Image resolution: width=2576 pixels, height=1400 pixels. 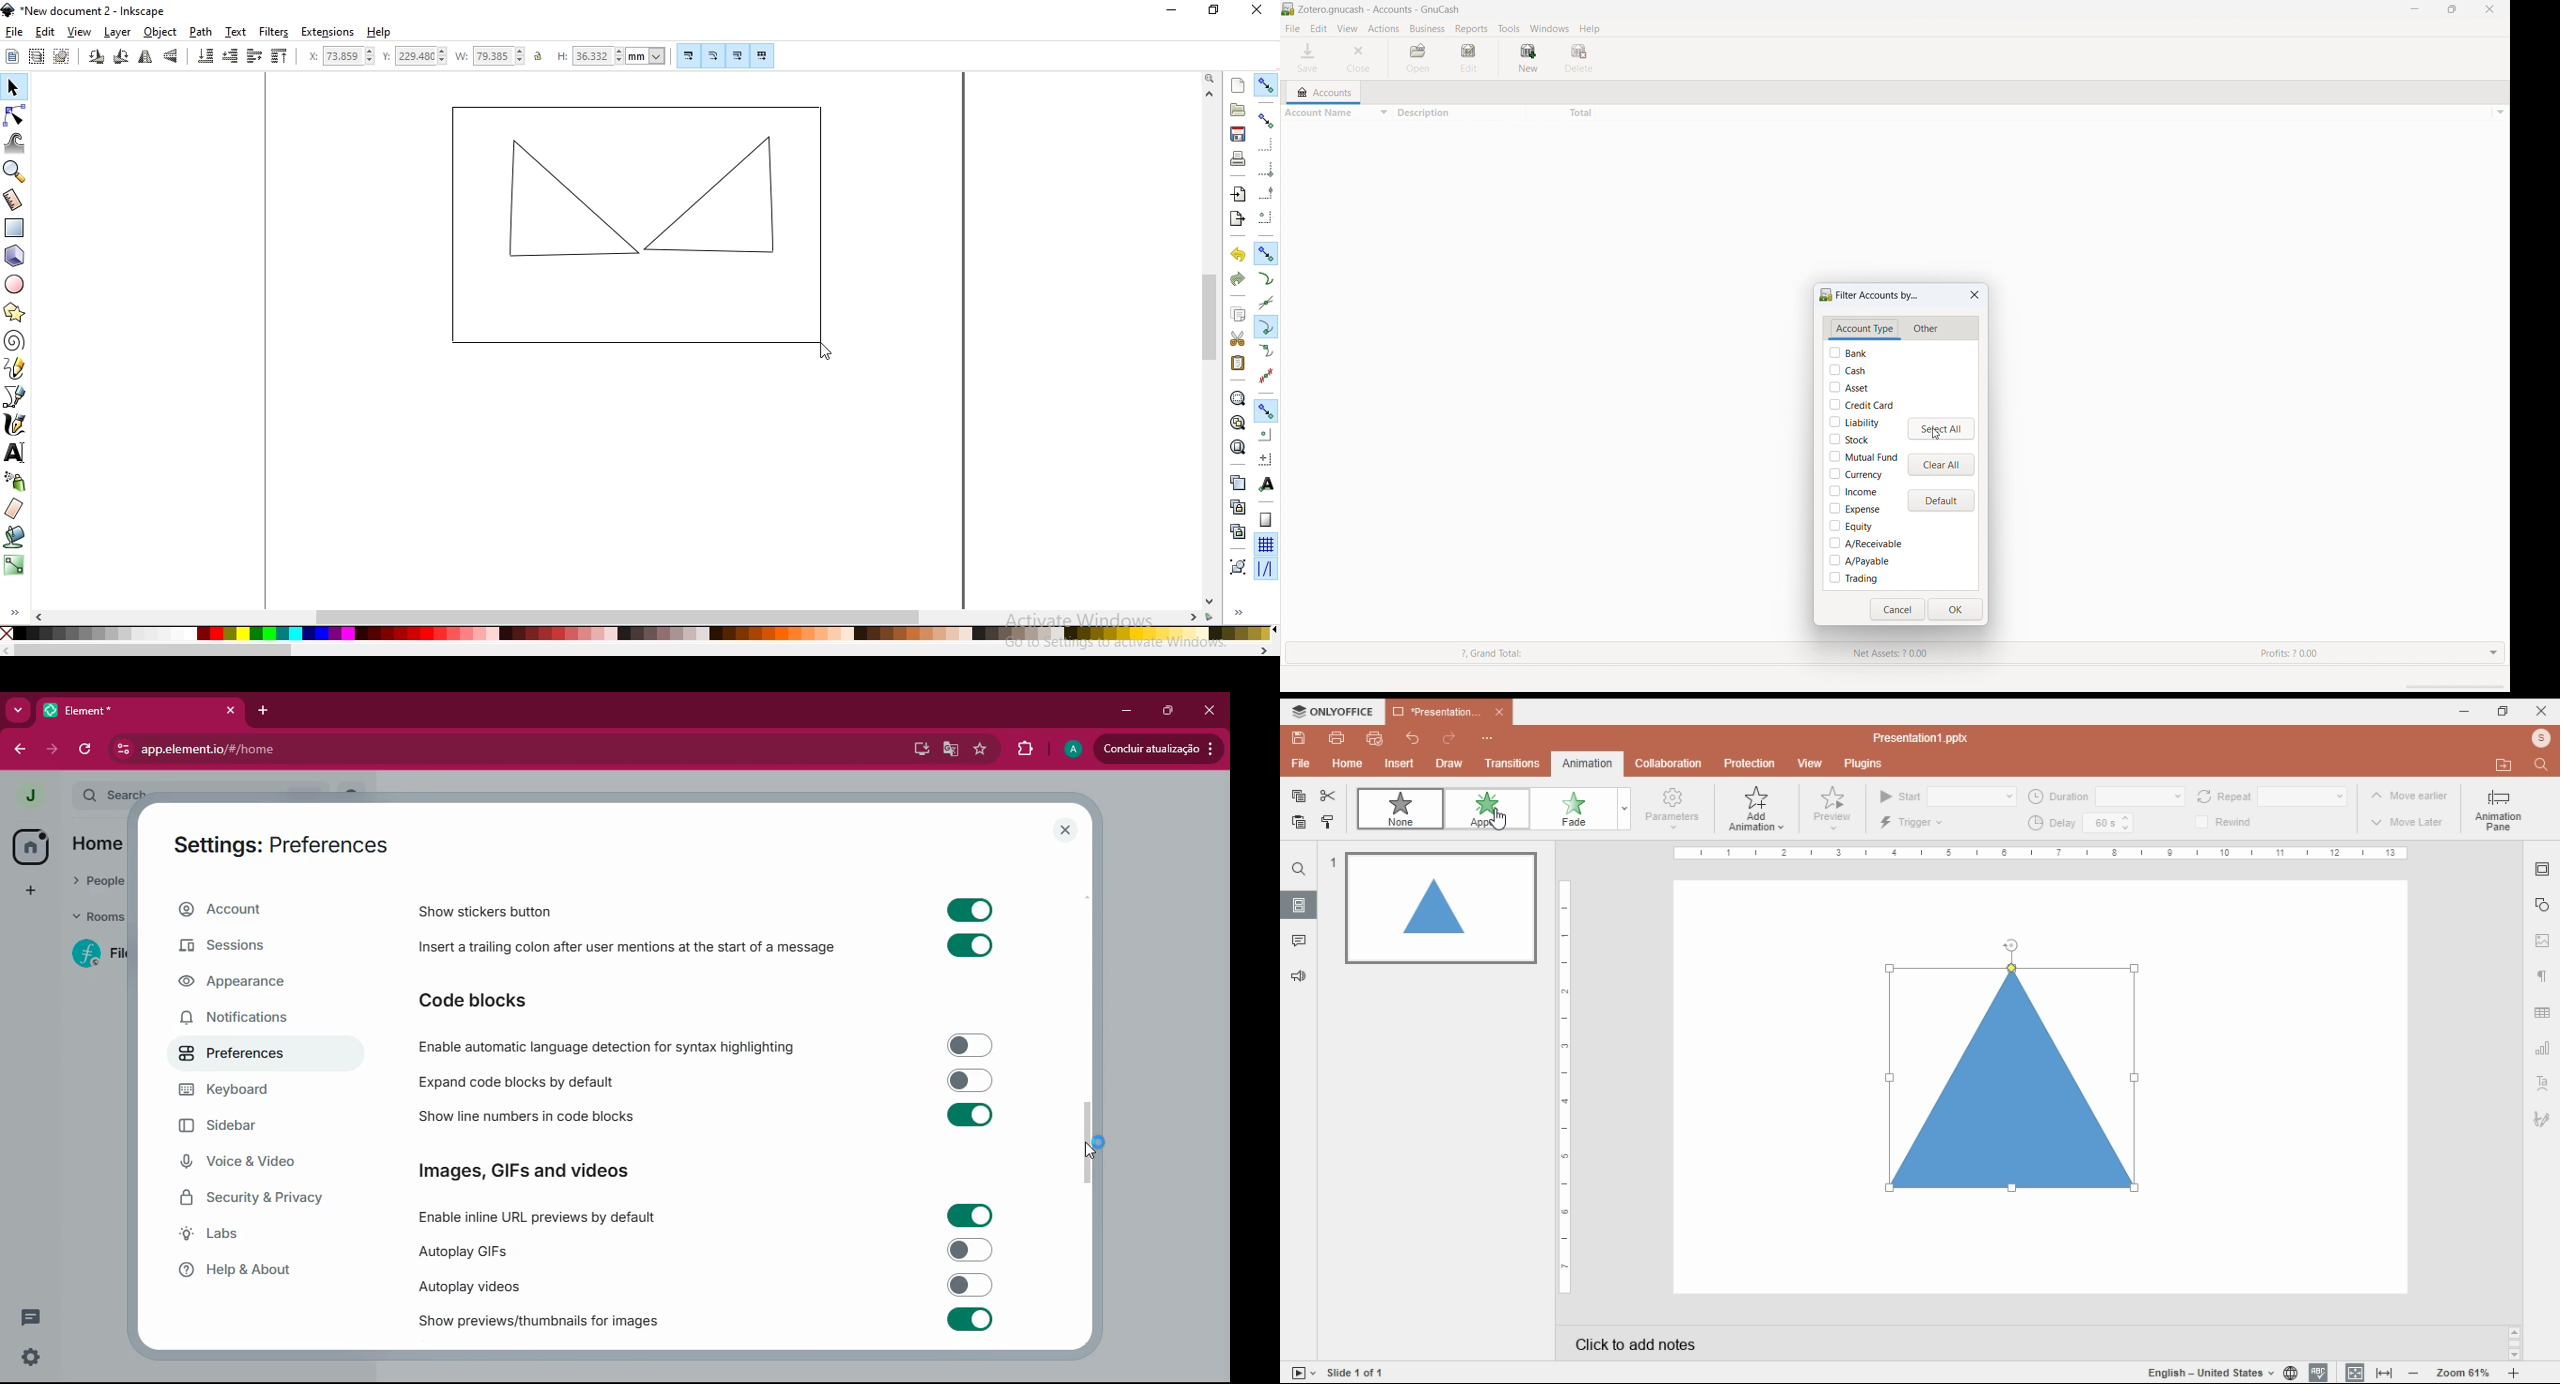 I want to click on redo the action, so click(x=1239, y=279).